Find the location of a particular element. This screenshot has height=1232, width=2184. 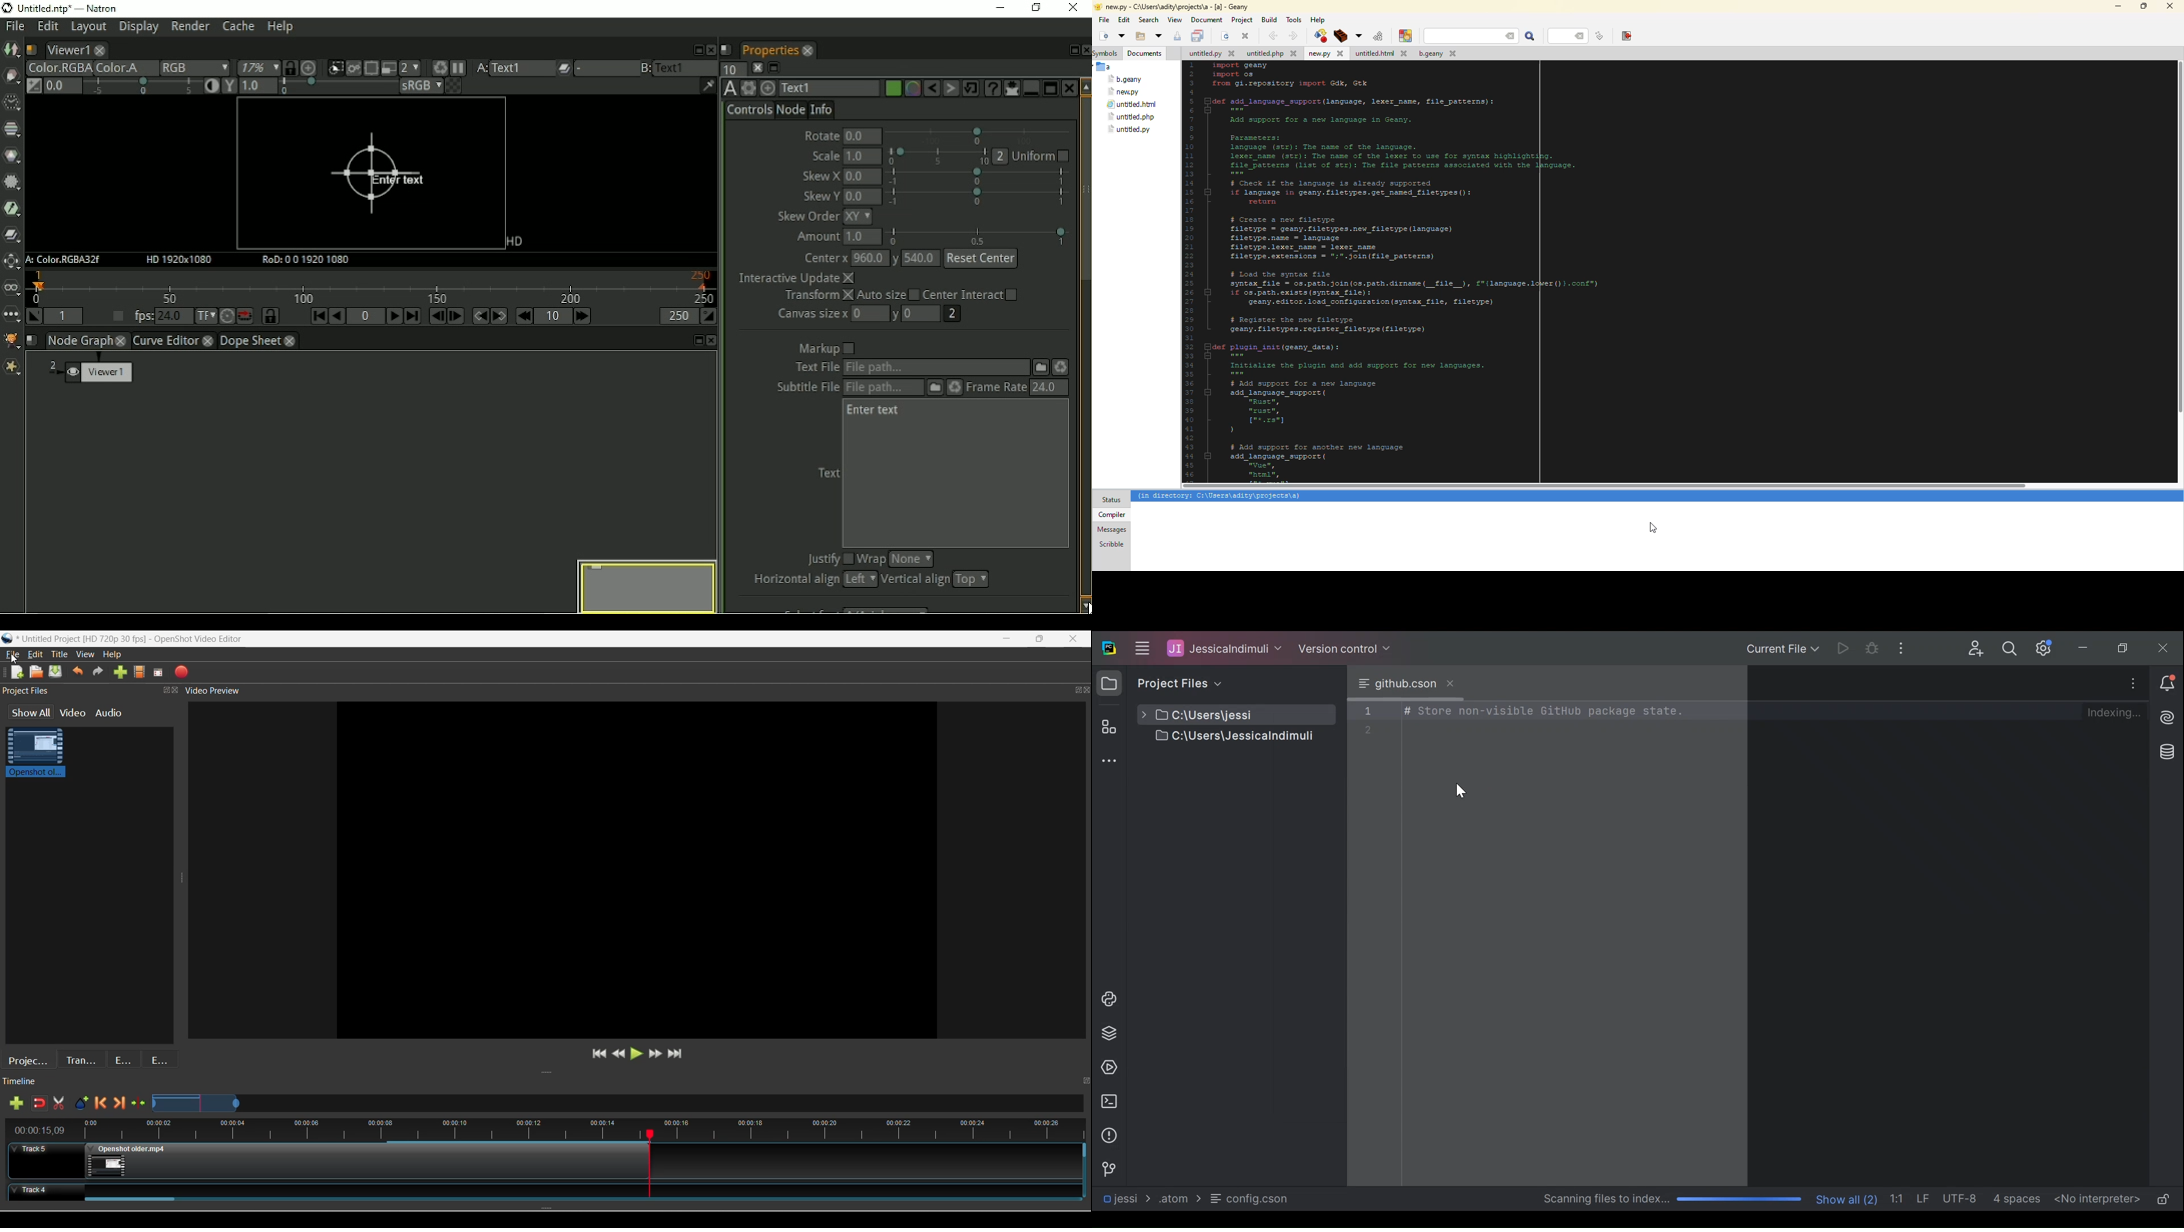

y is located at coordinates (895, 314).